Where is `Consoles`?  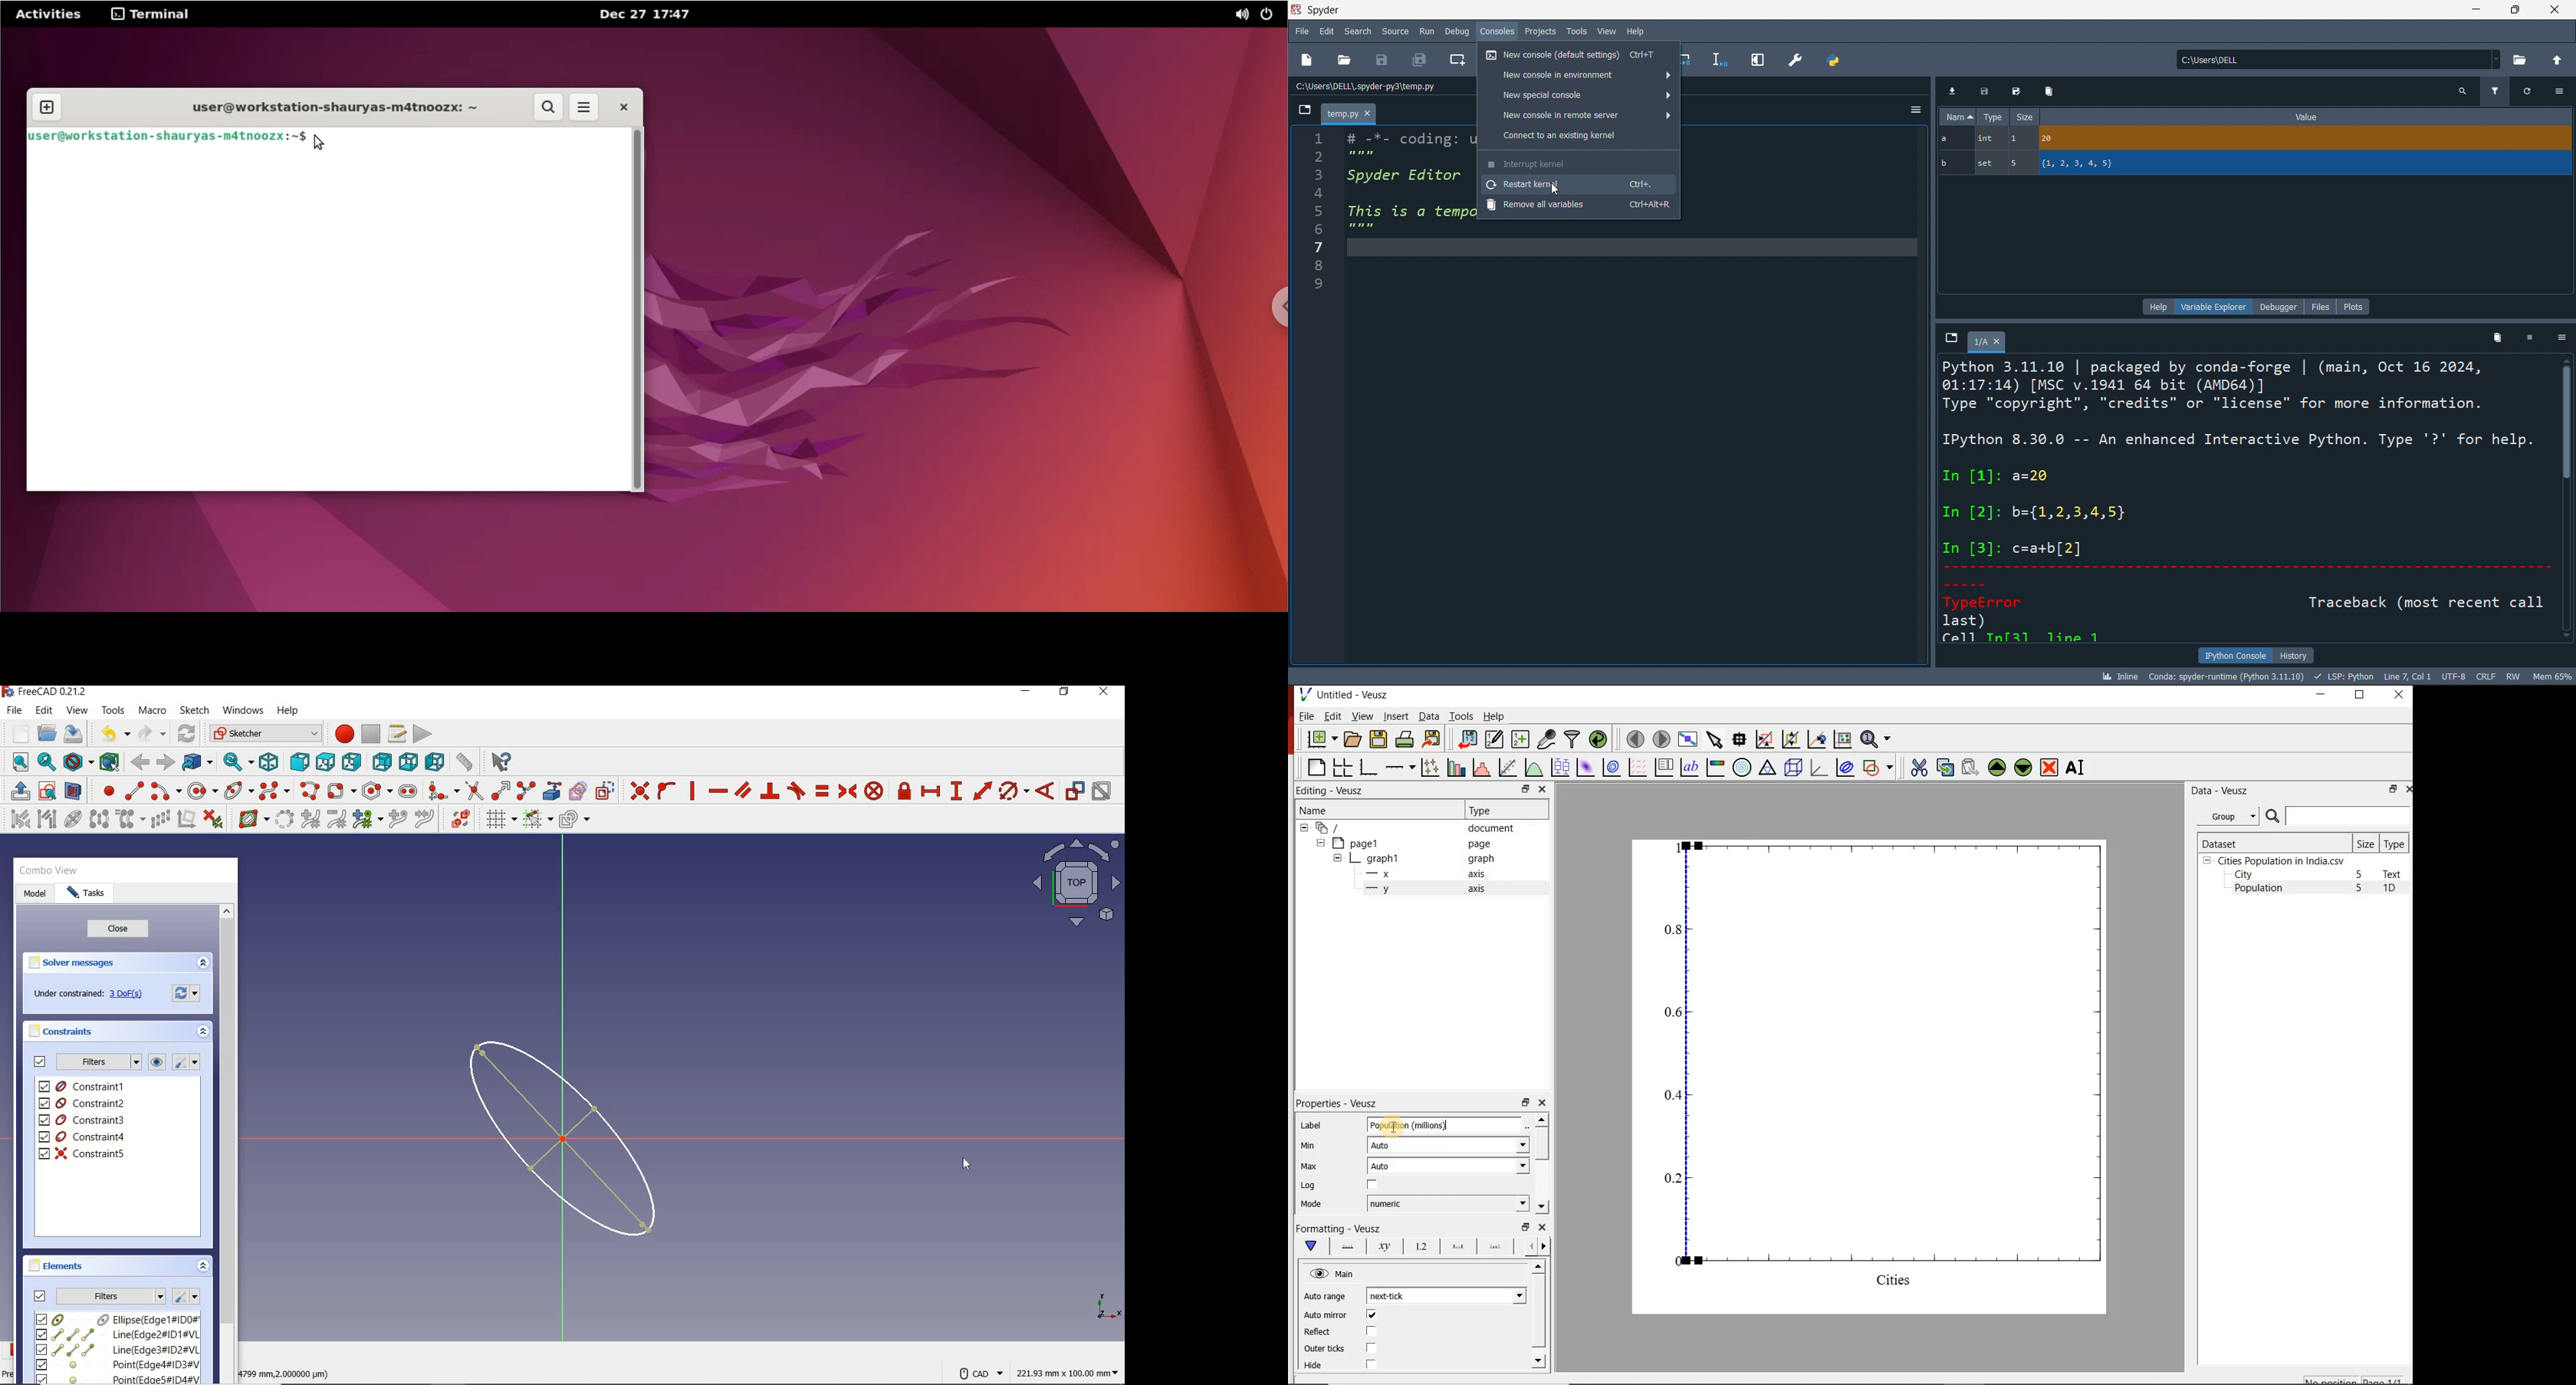
Consoles is located at coordinates (1499, 32).